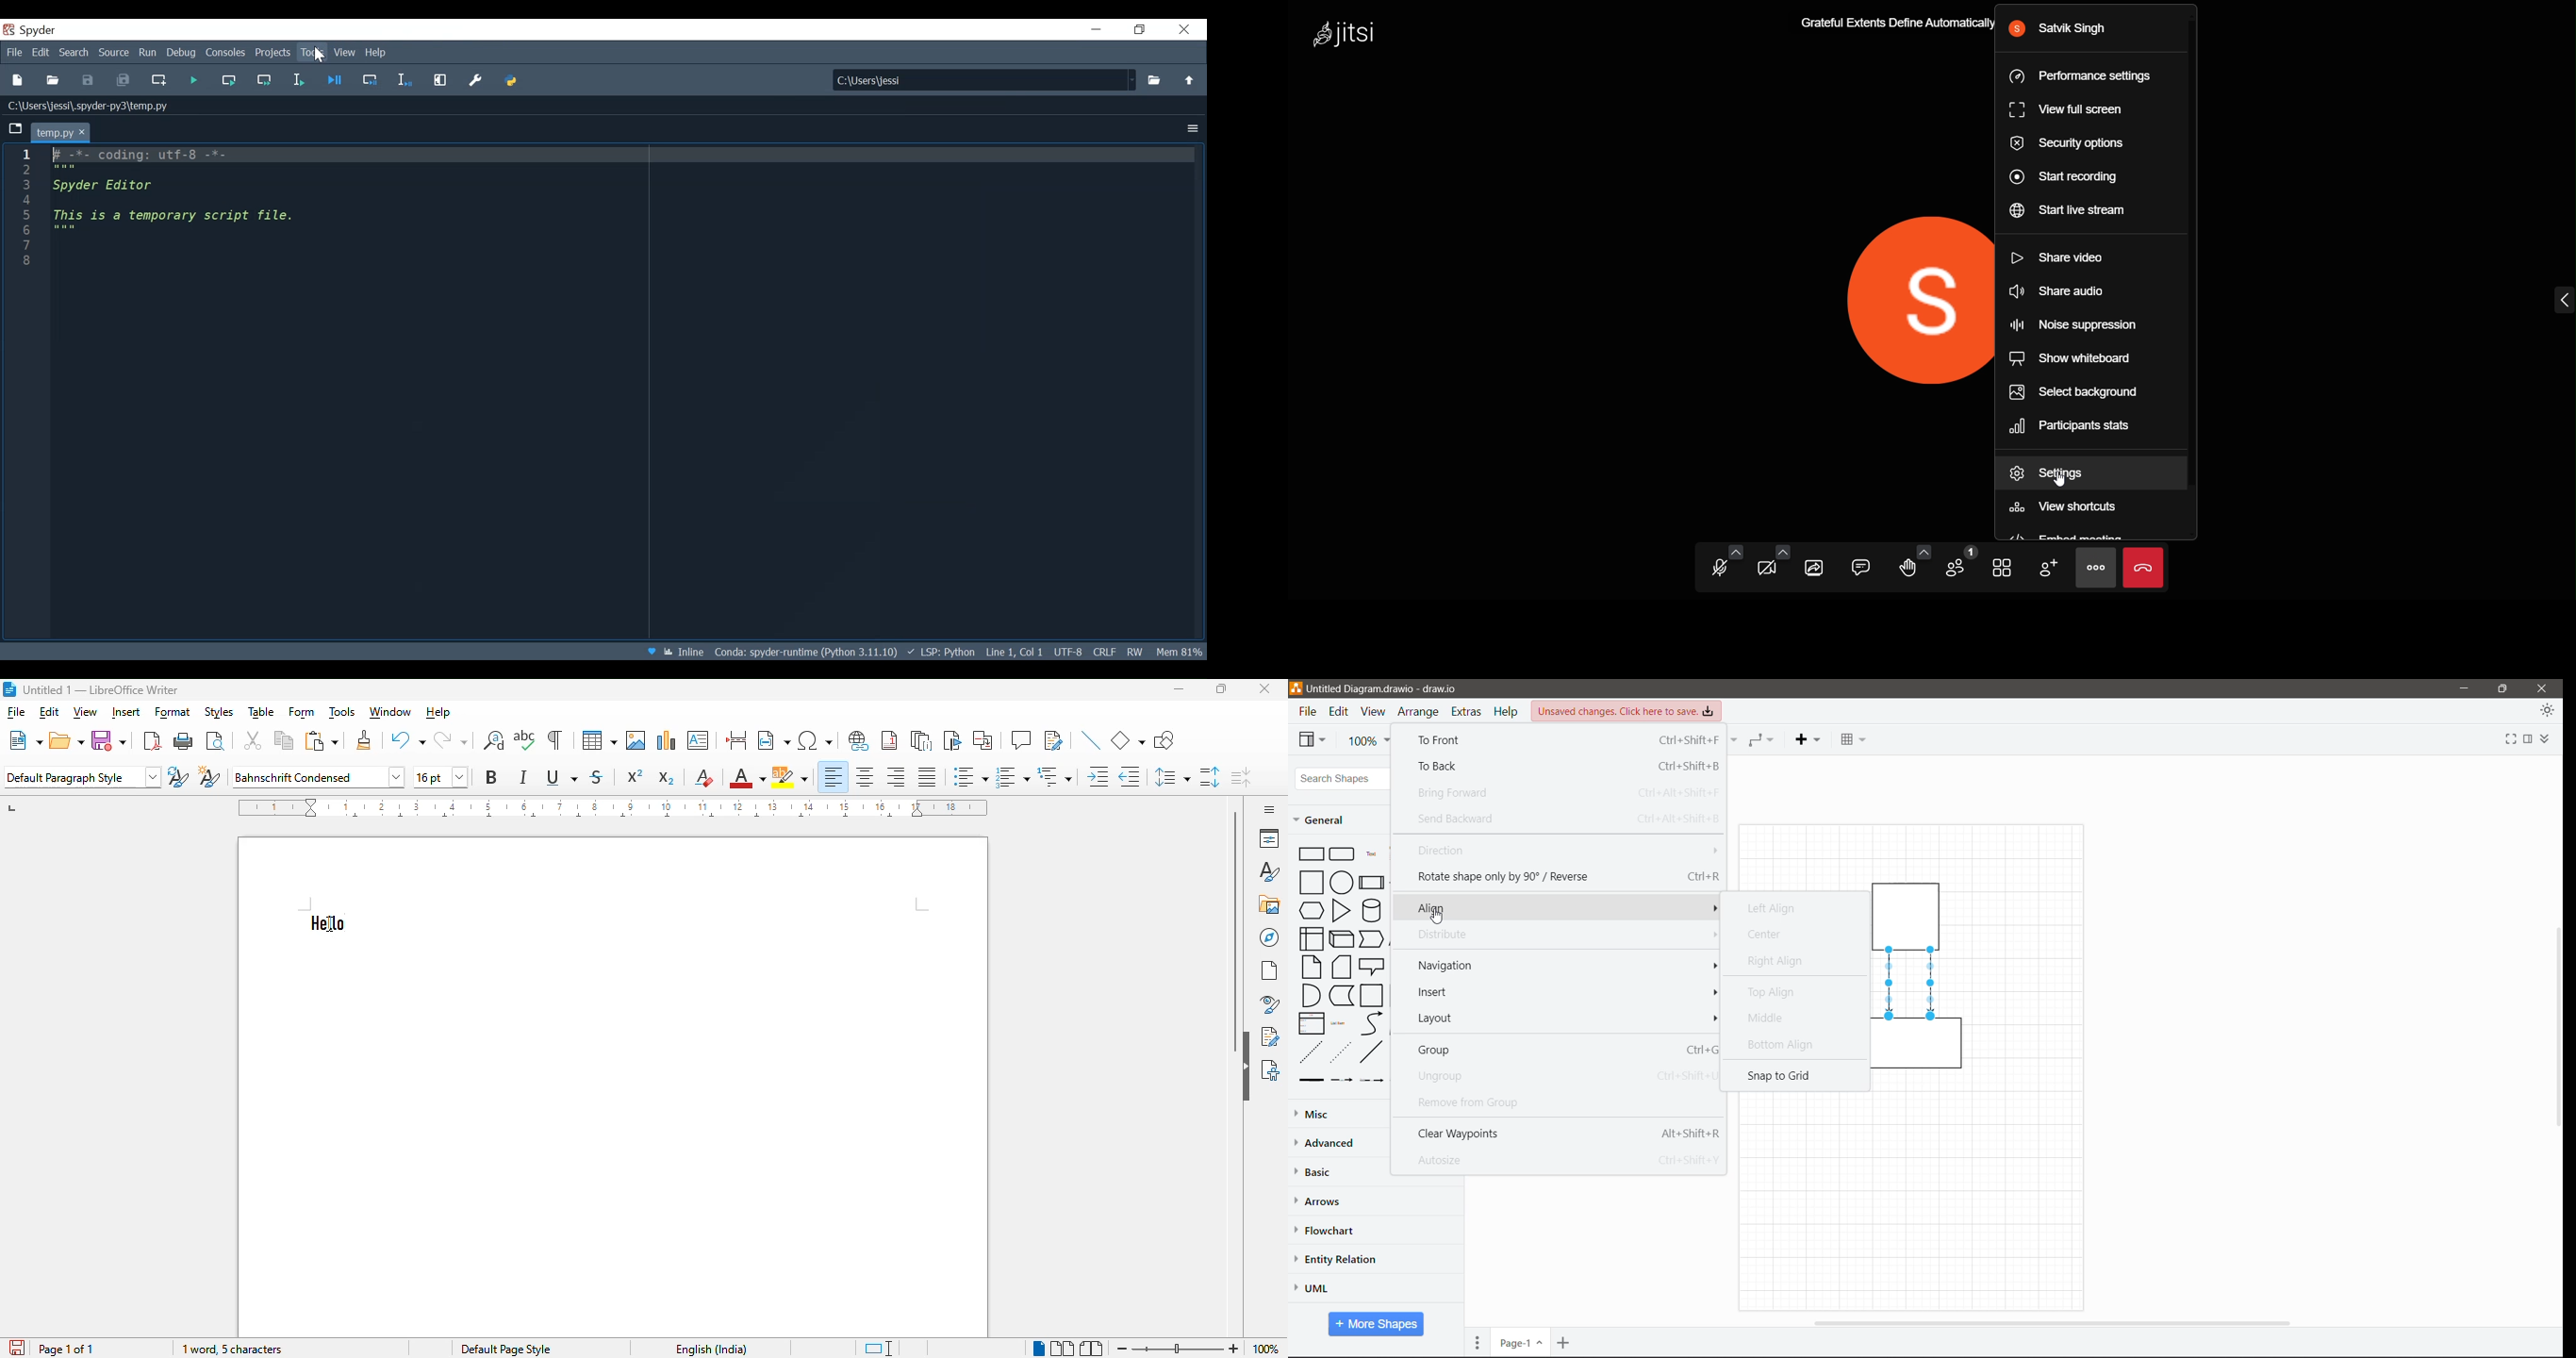  Describe the element at coordinates (1371, 910) in the screenshot. I see `Cylinder` at that location.